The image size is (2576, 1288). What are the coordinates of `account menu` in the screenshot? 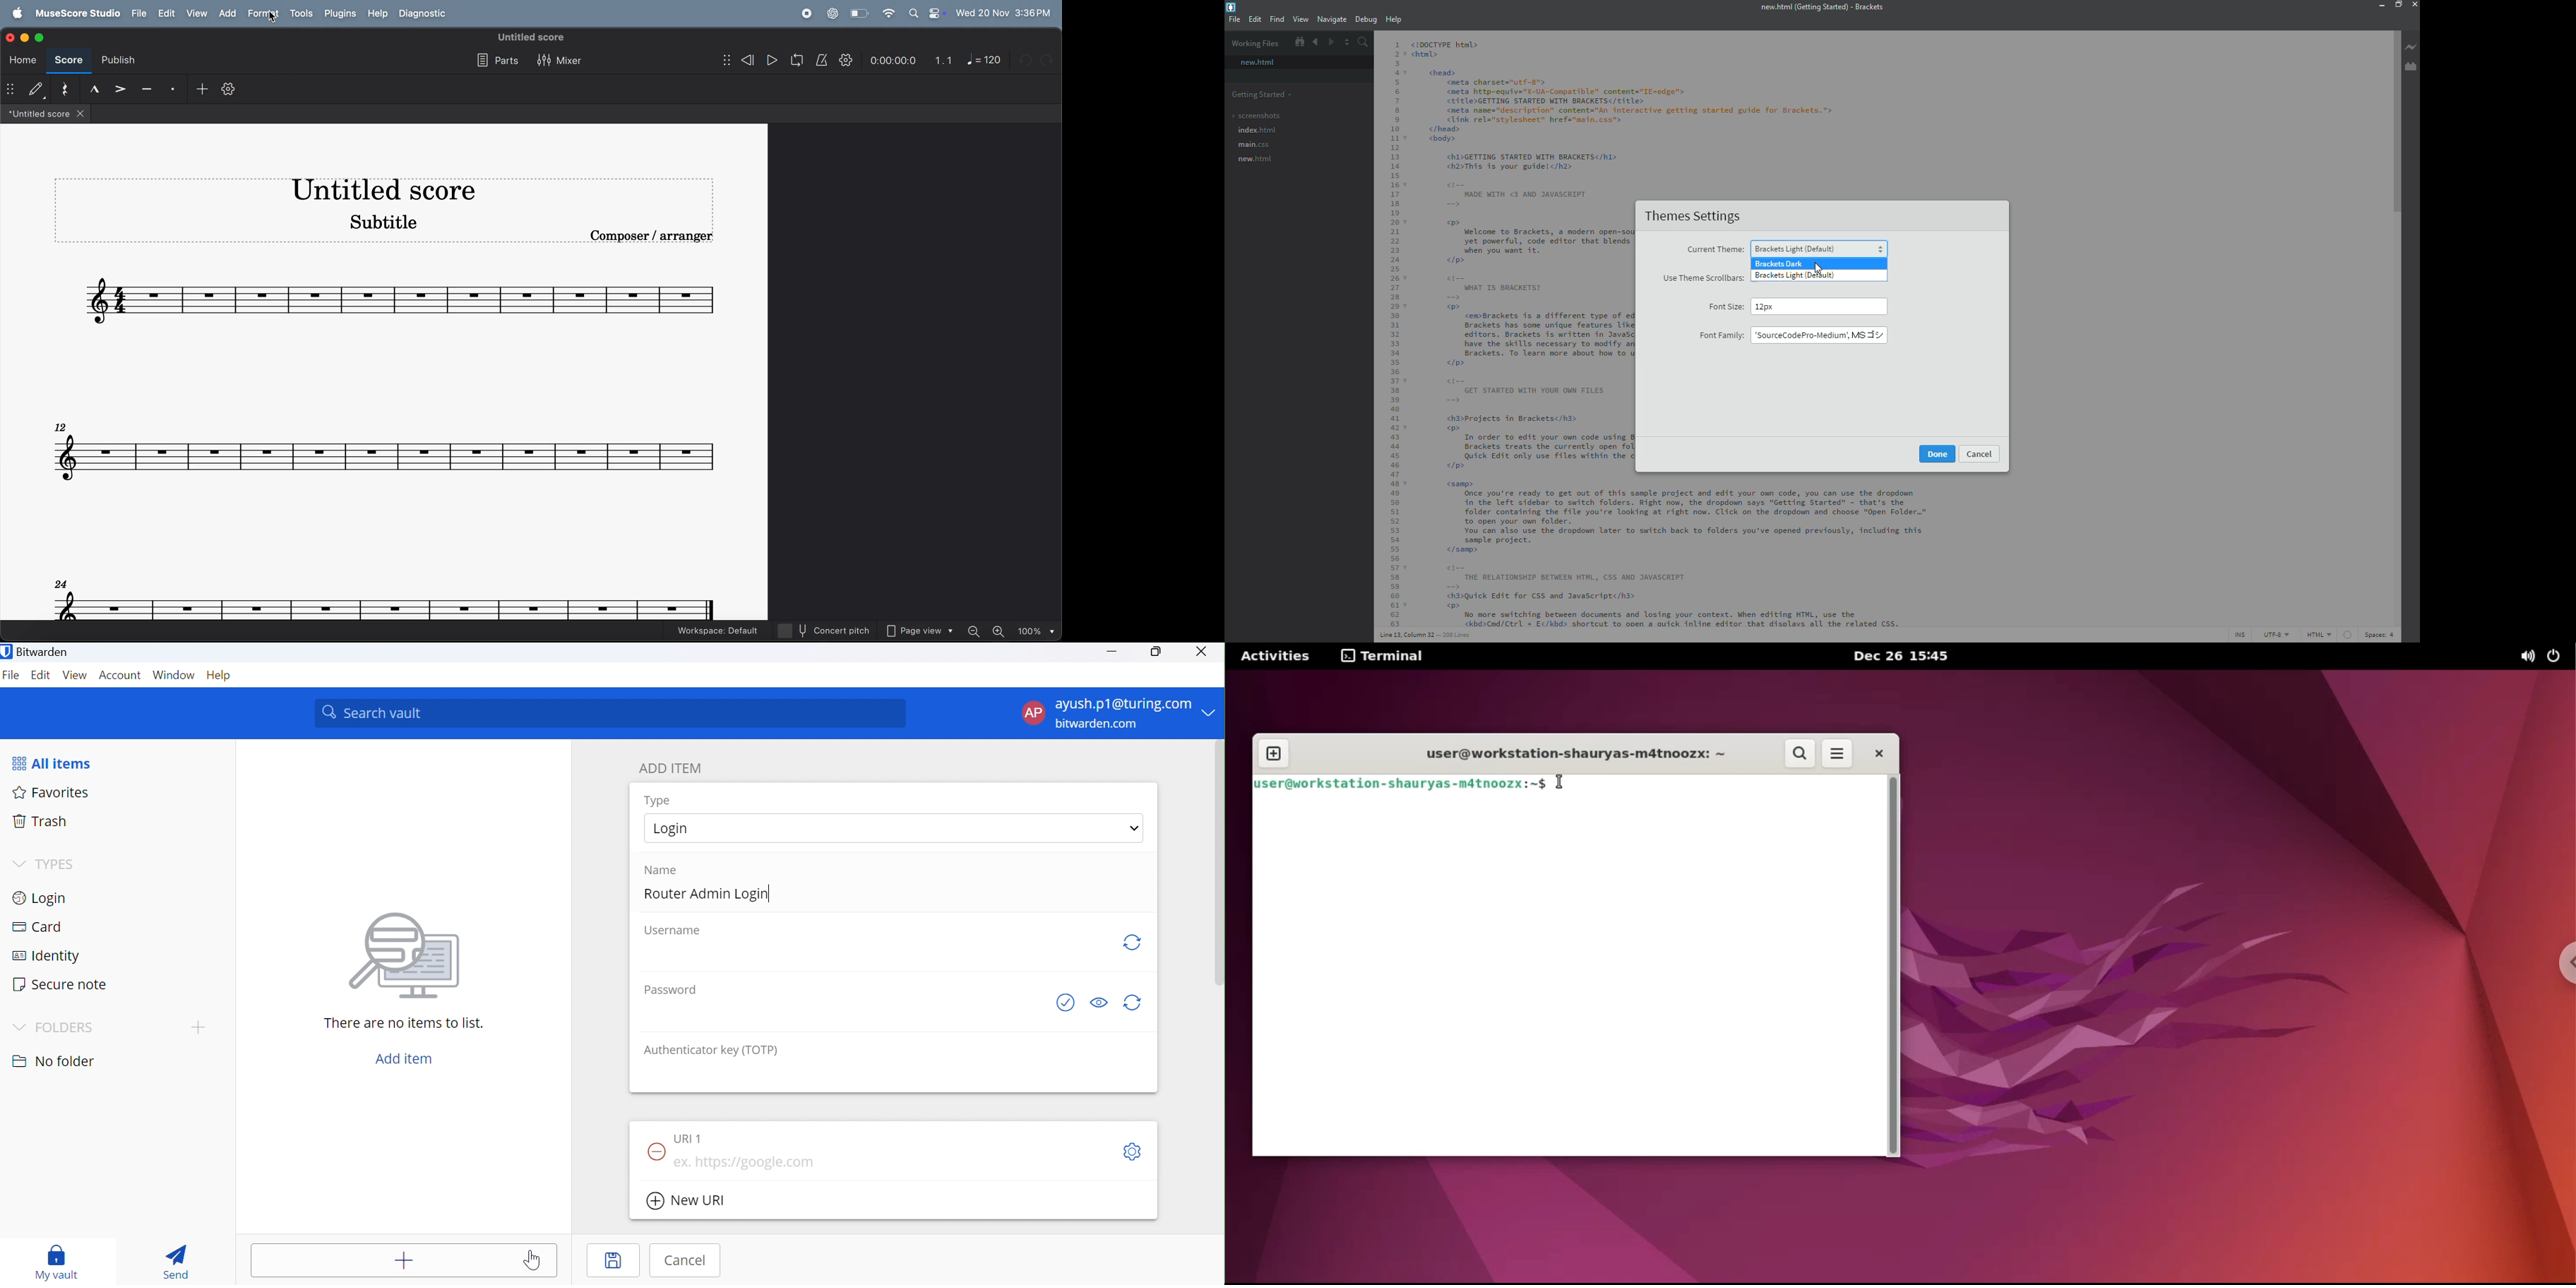 It's located at (1118, 714).